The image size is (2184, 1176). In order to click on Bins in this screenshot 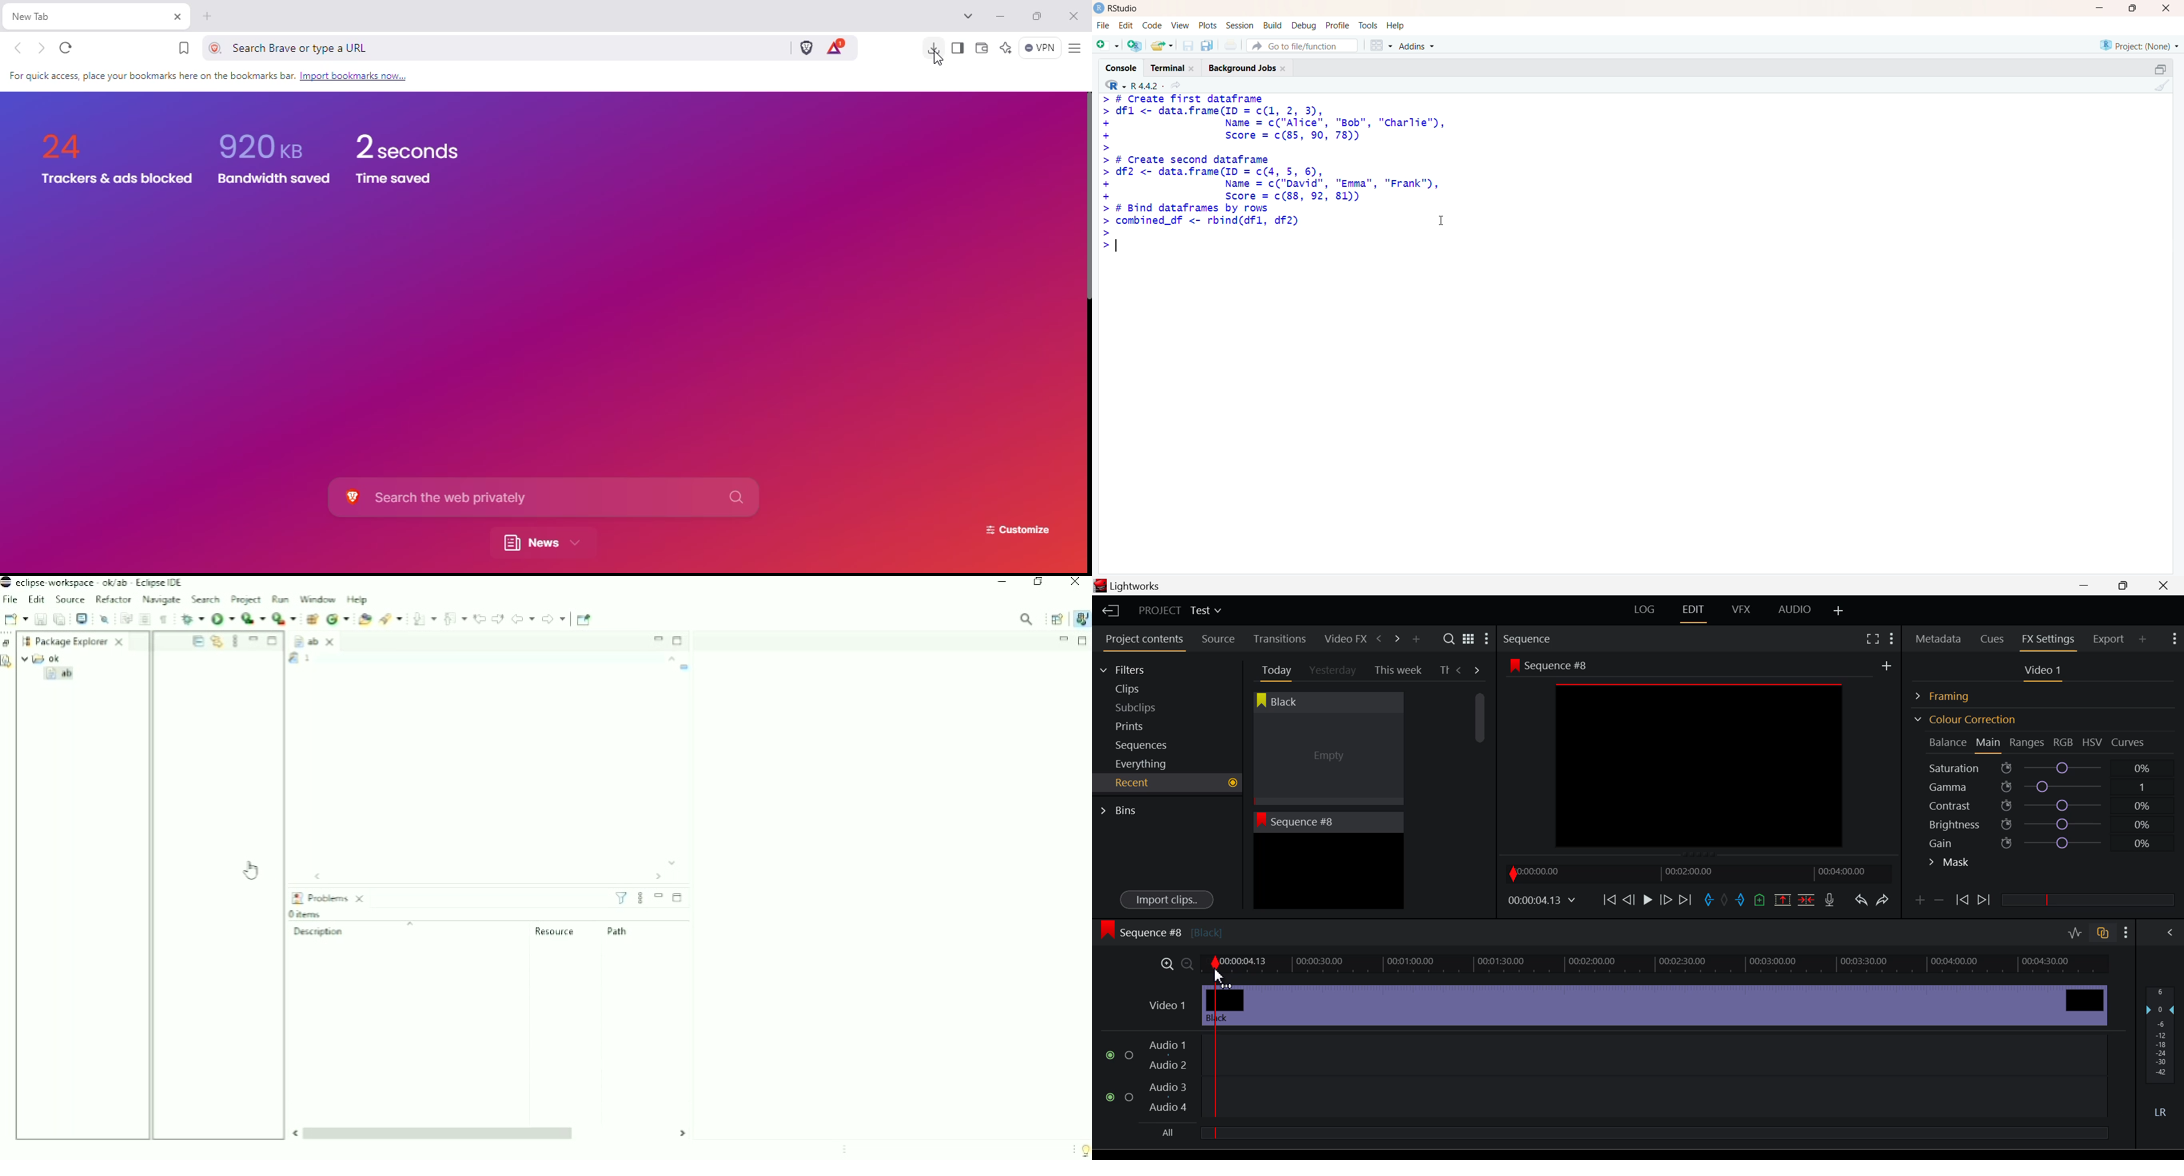, I will do `click(1122, 809)`.